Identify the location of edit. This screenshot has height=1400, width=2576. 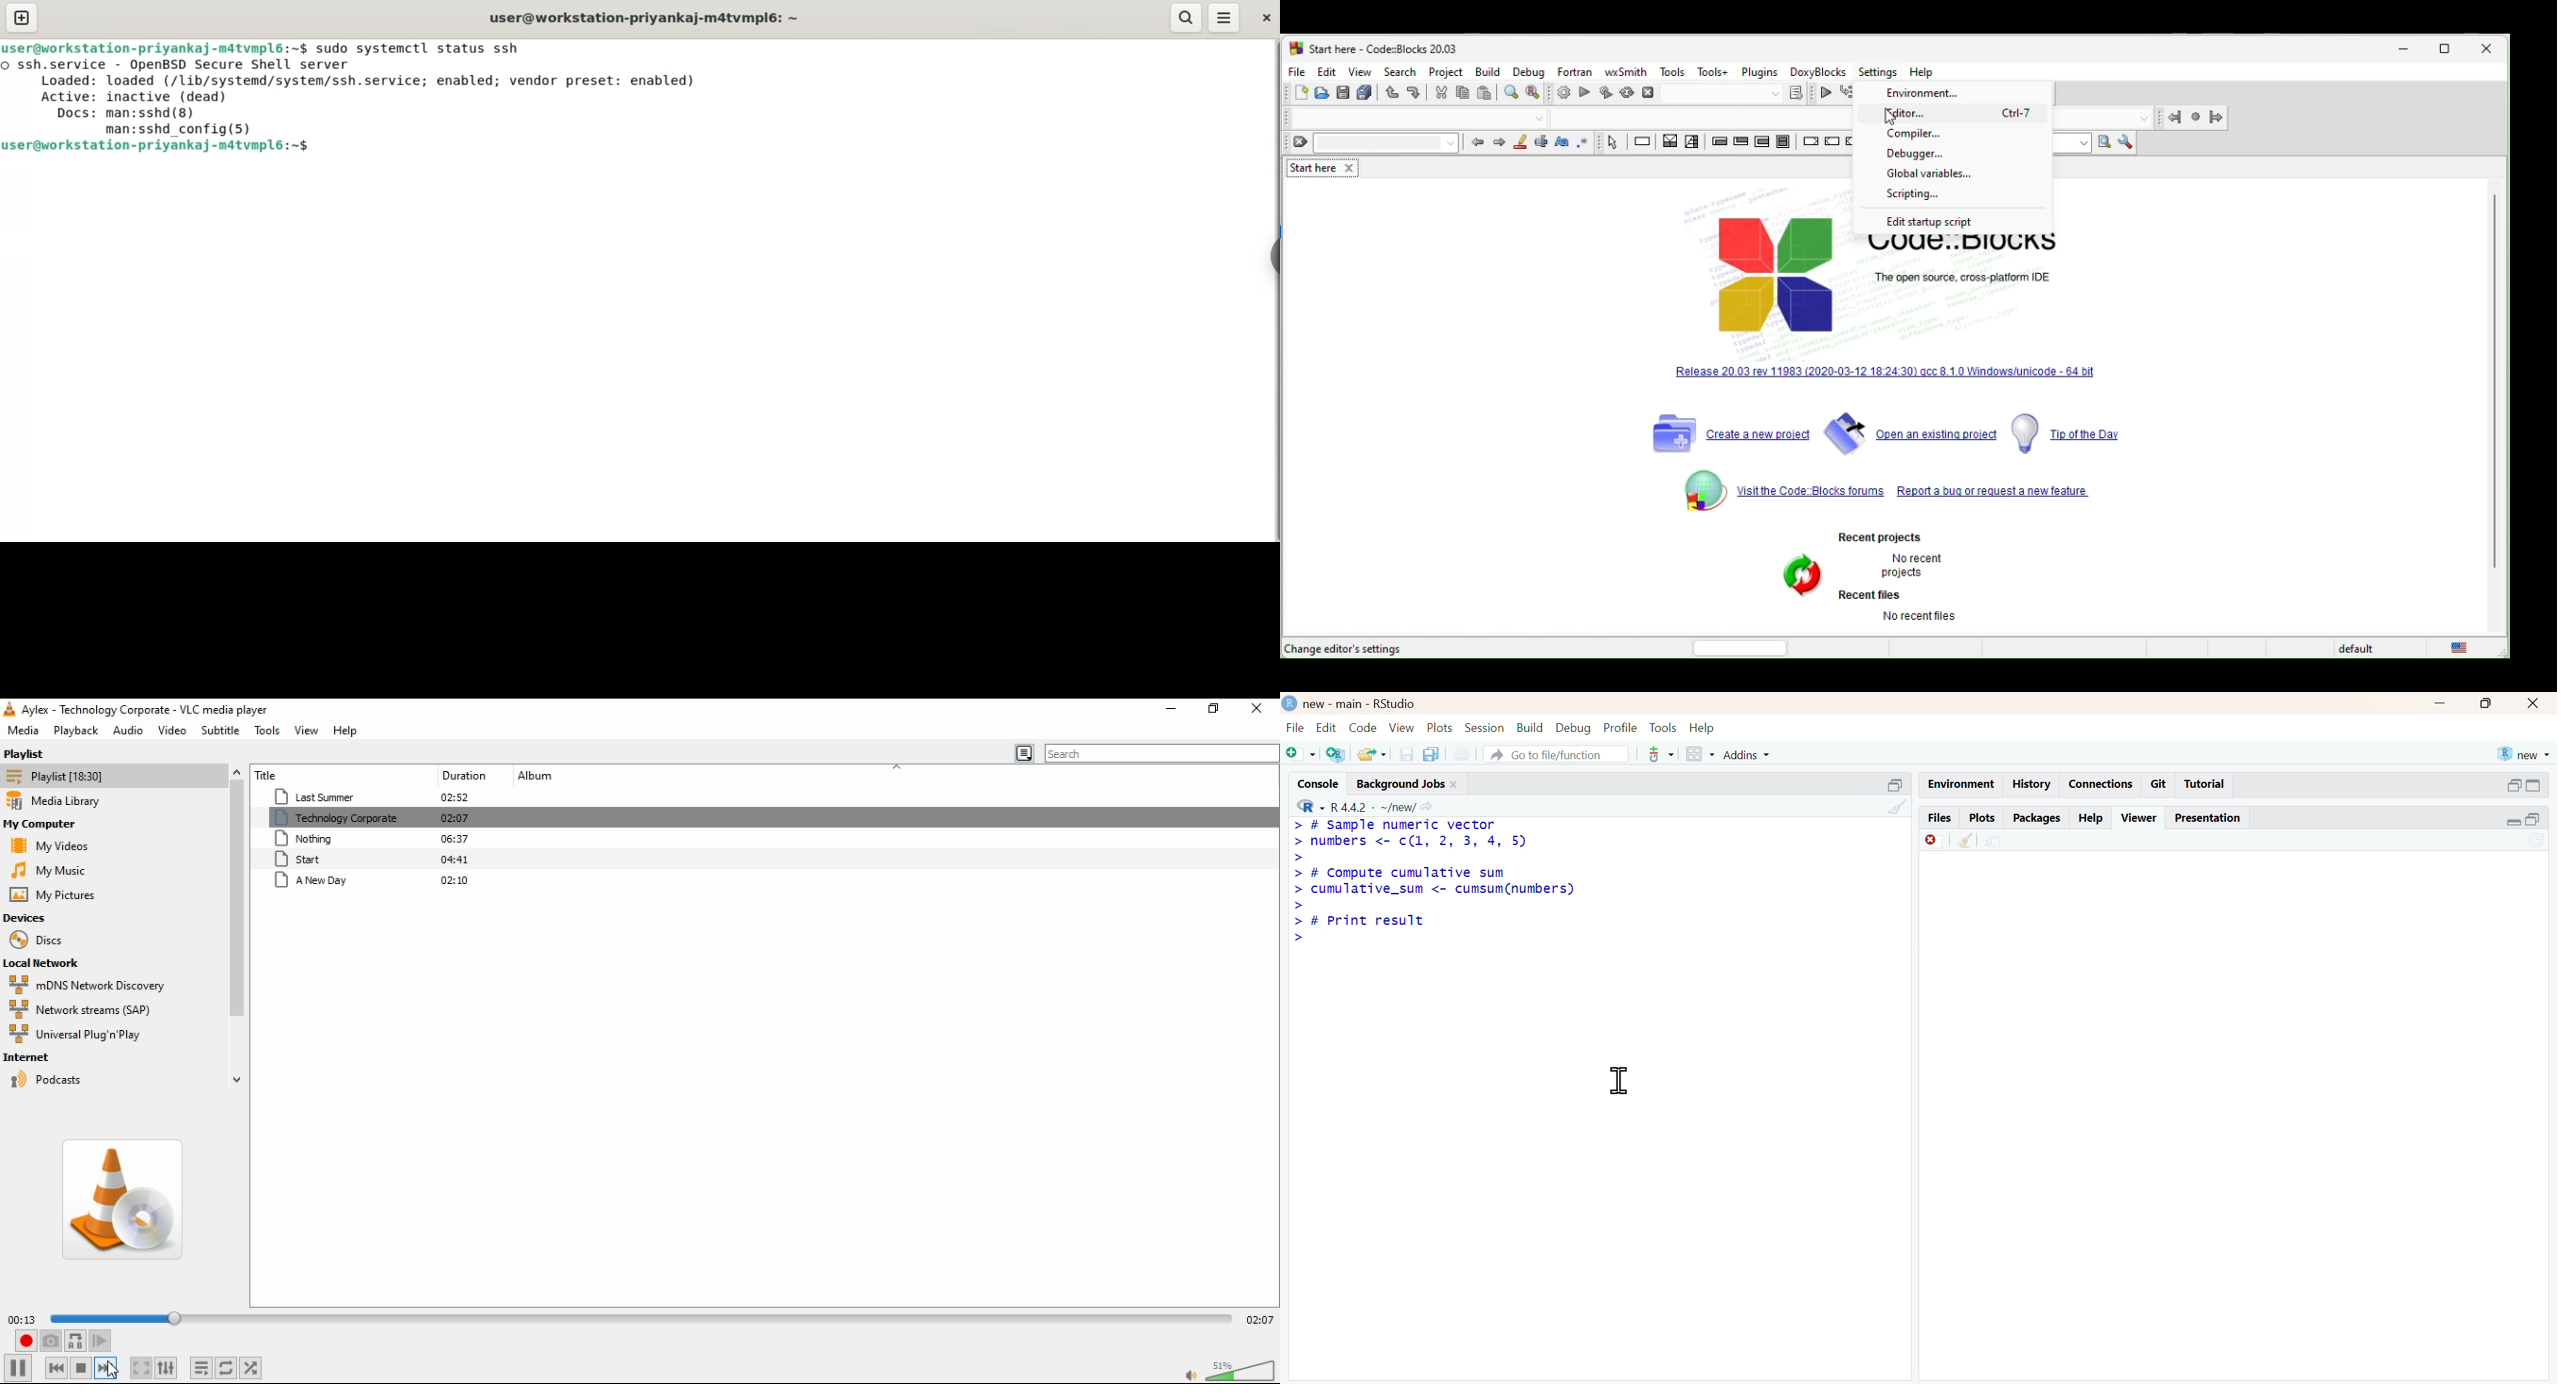
(1326, 727).